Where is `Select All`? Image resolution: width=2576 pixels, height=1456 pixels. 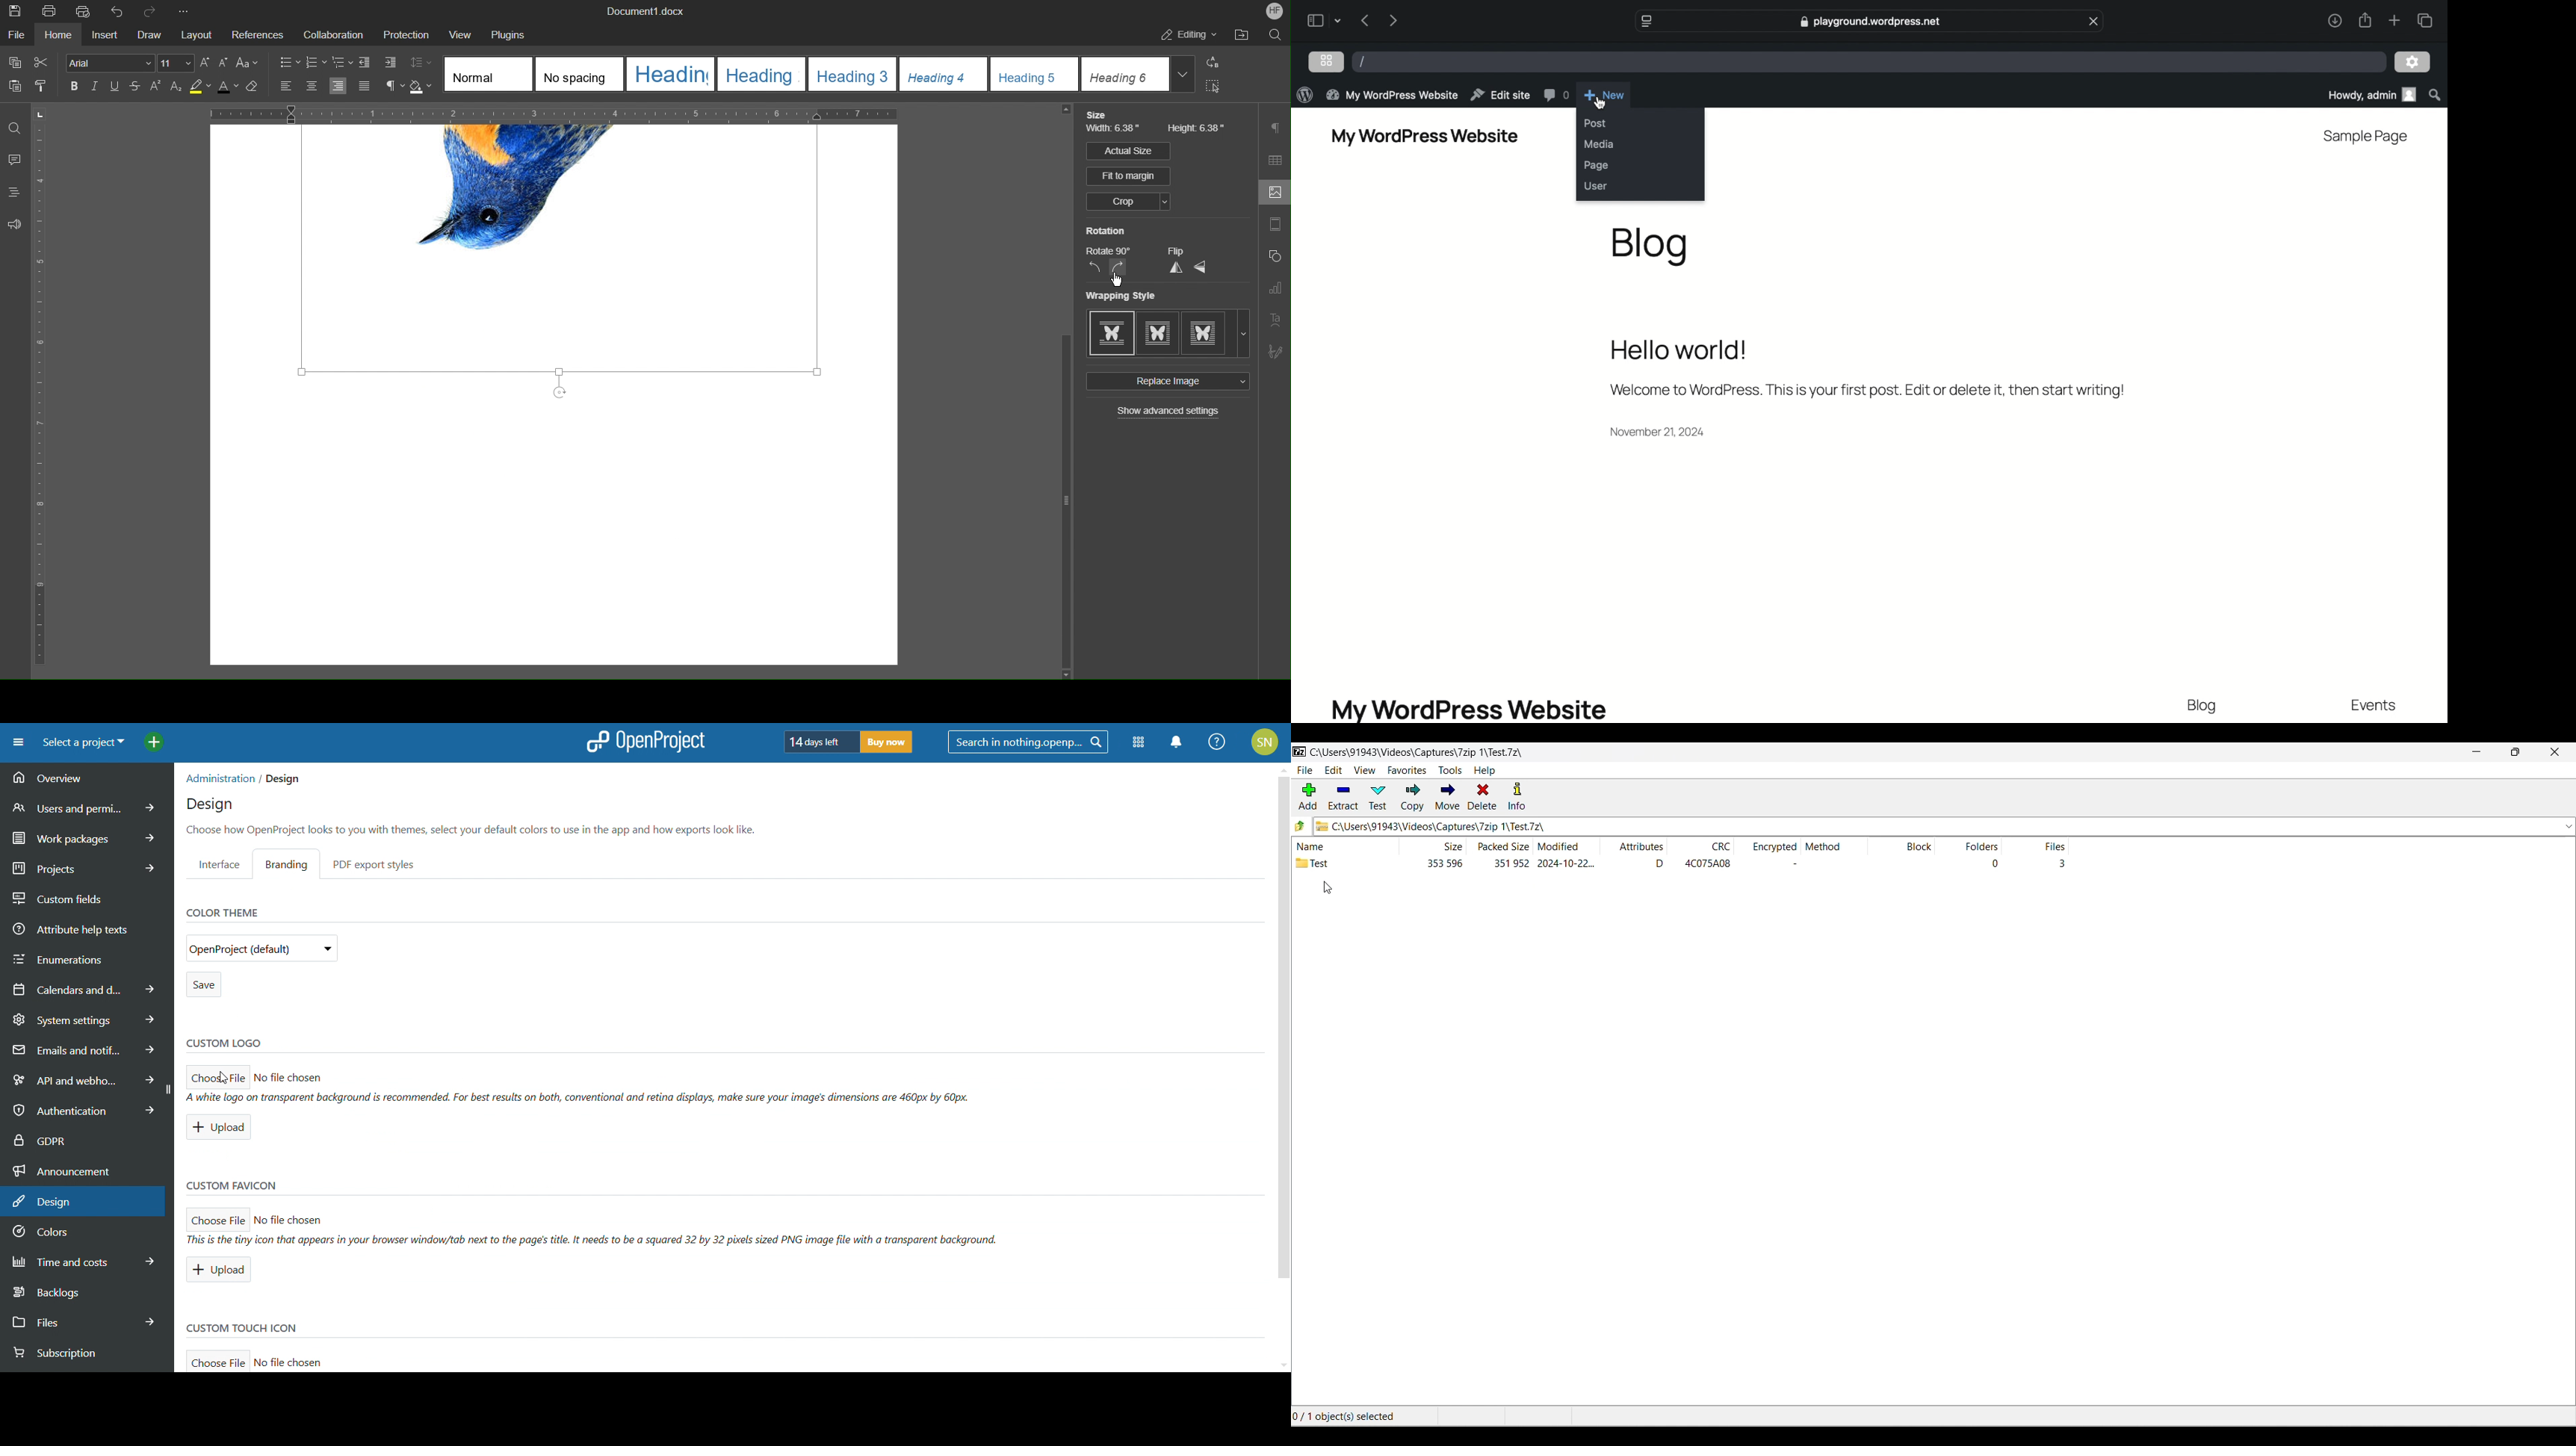 Select All is located at coordinates (1210, 86).